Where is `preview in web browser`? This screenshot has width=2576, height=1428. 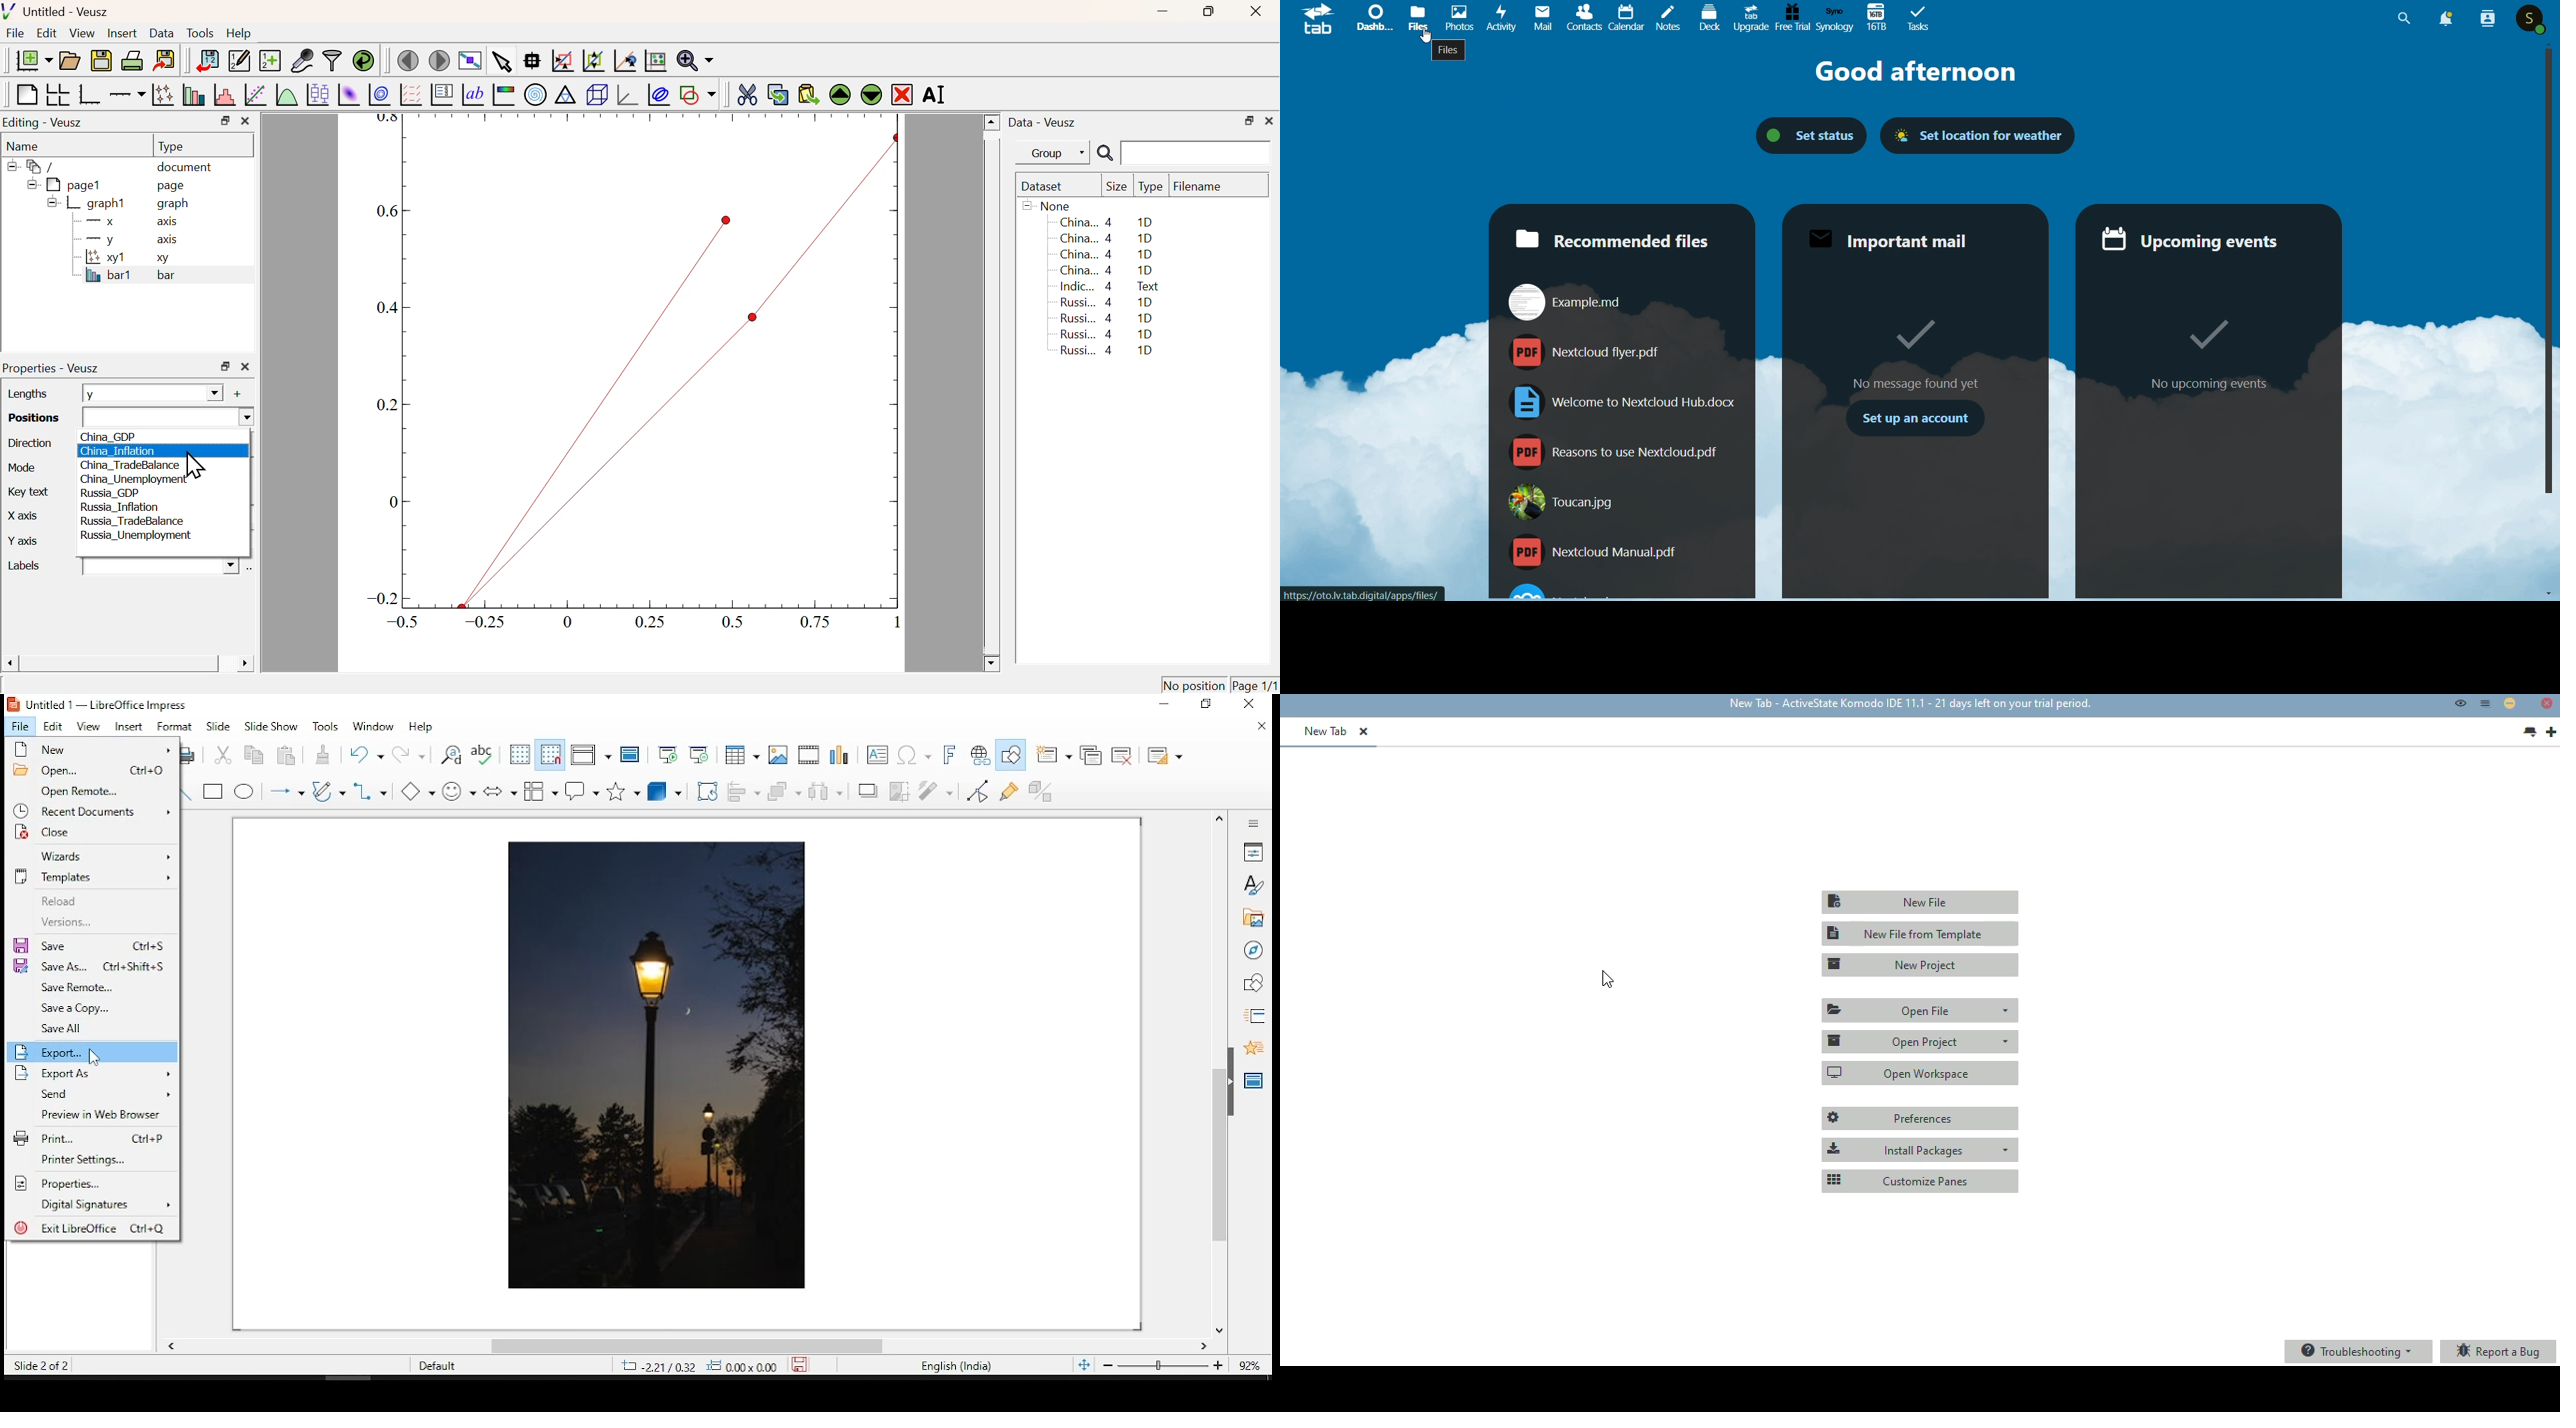 preview in web browser is located at coordinates (97, 1114).